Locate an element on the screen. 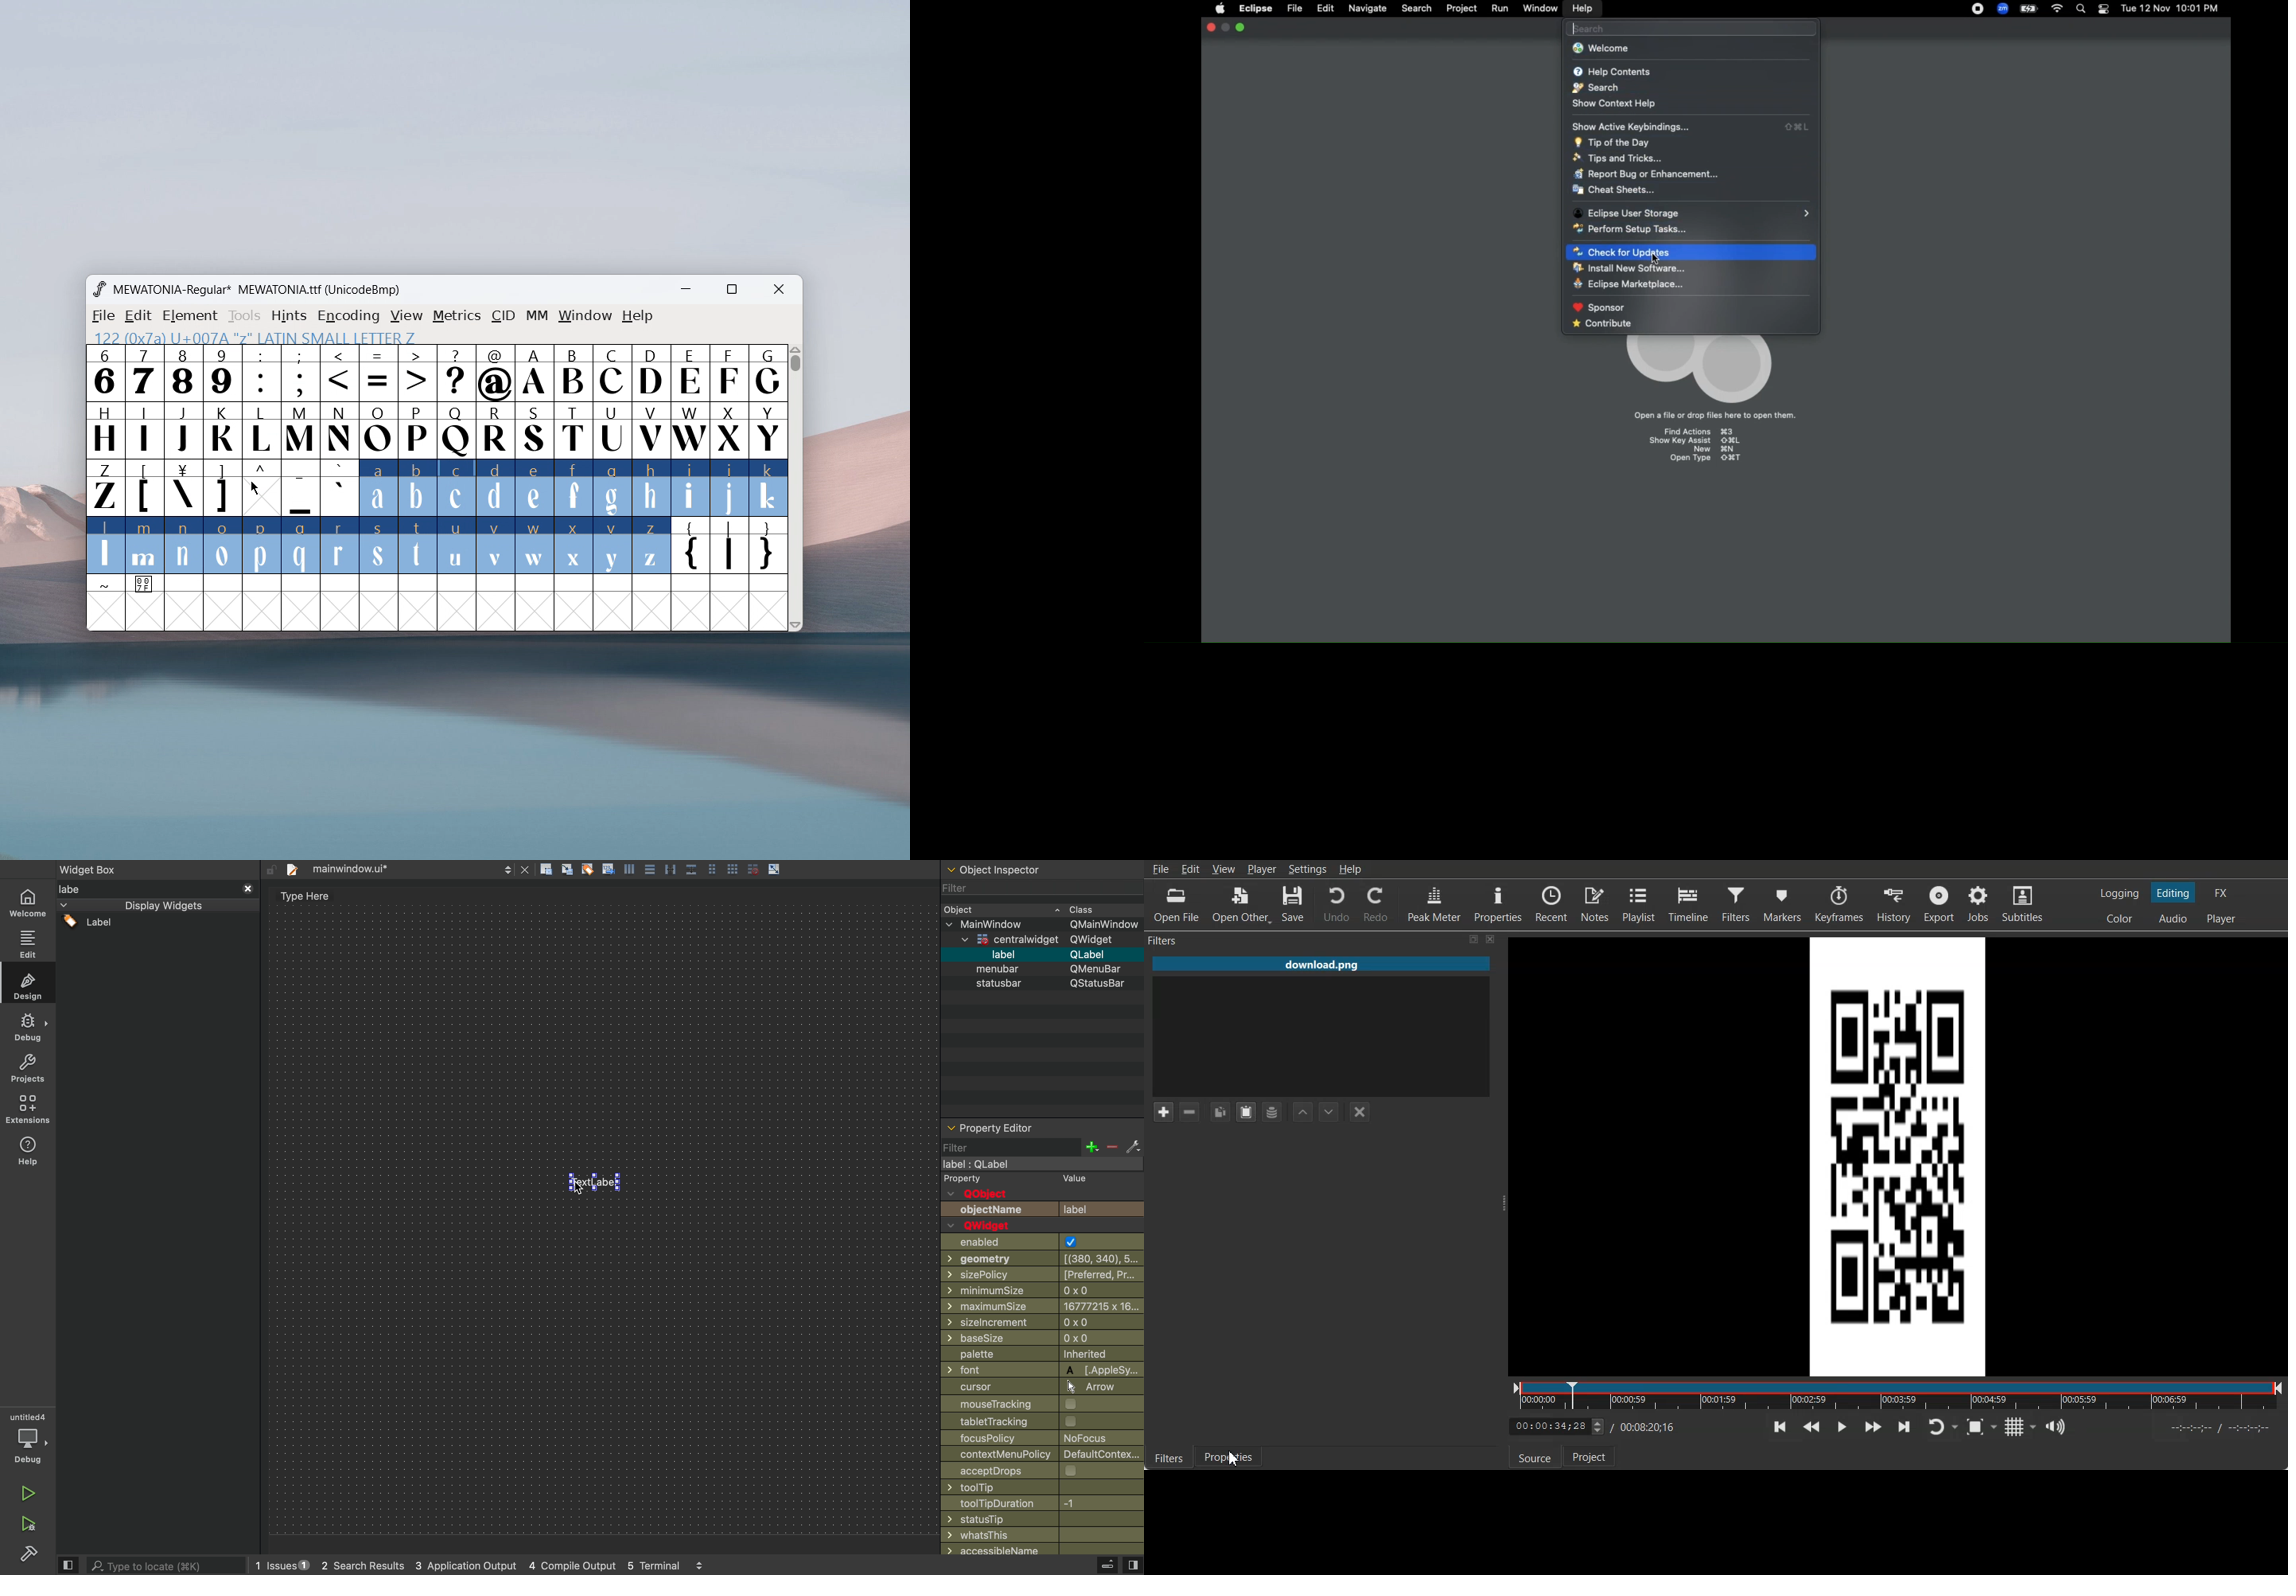 The image size is (2296, 1596). grid is located at coordinates (752, 869).